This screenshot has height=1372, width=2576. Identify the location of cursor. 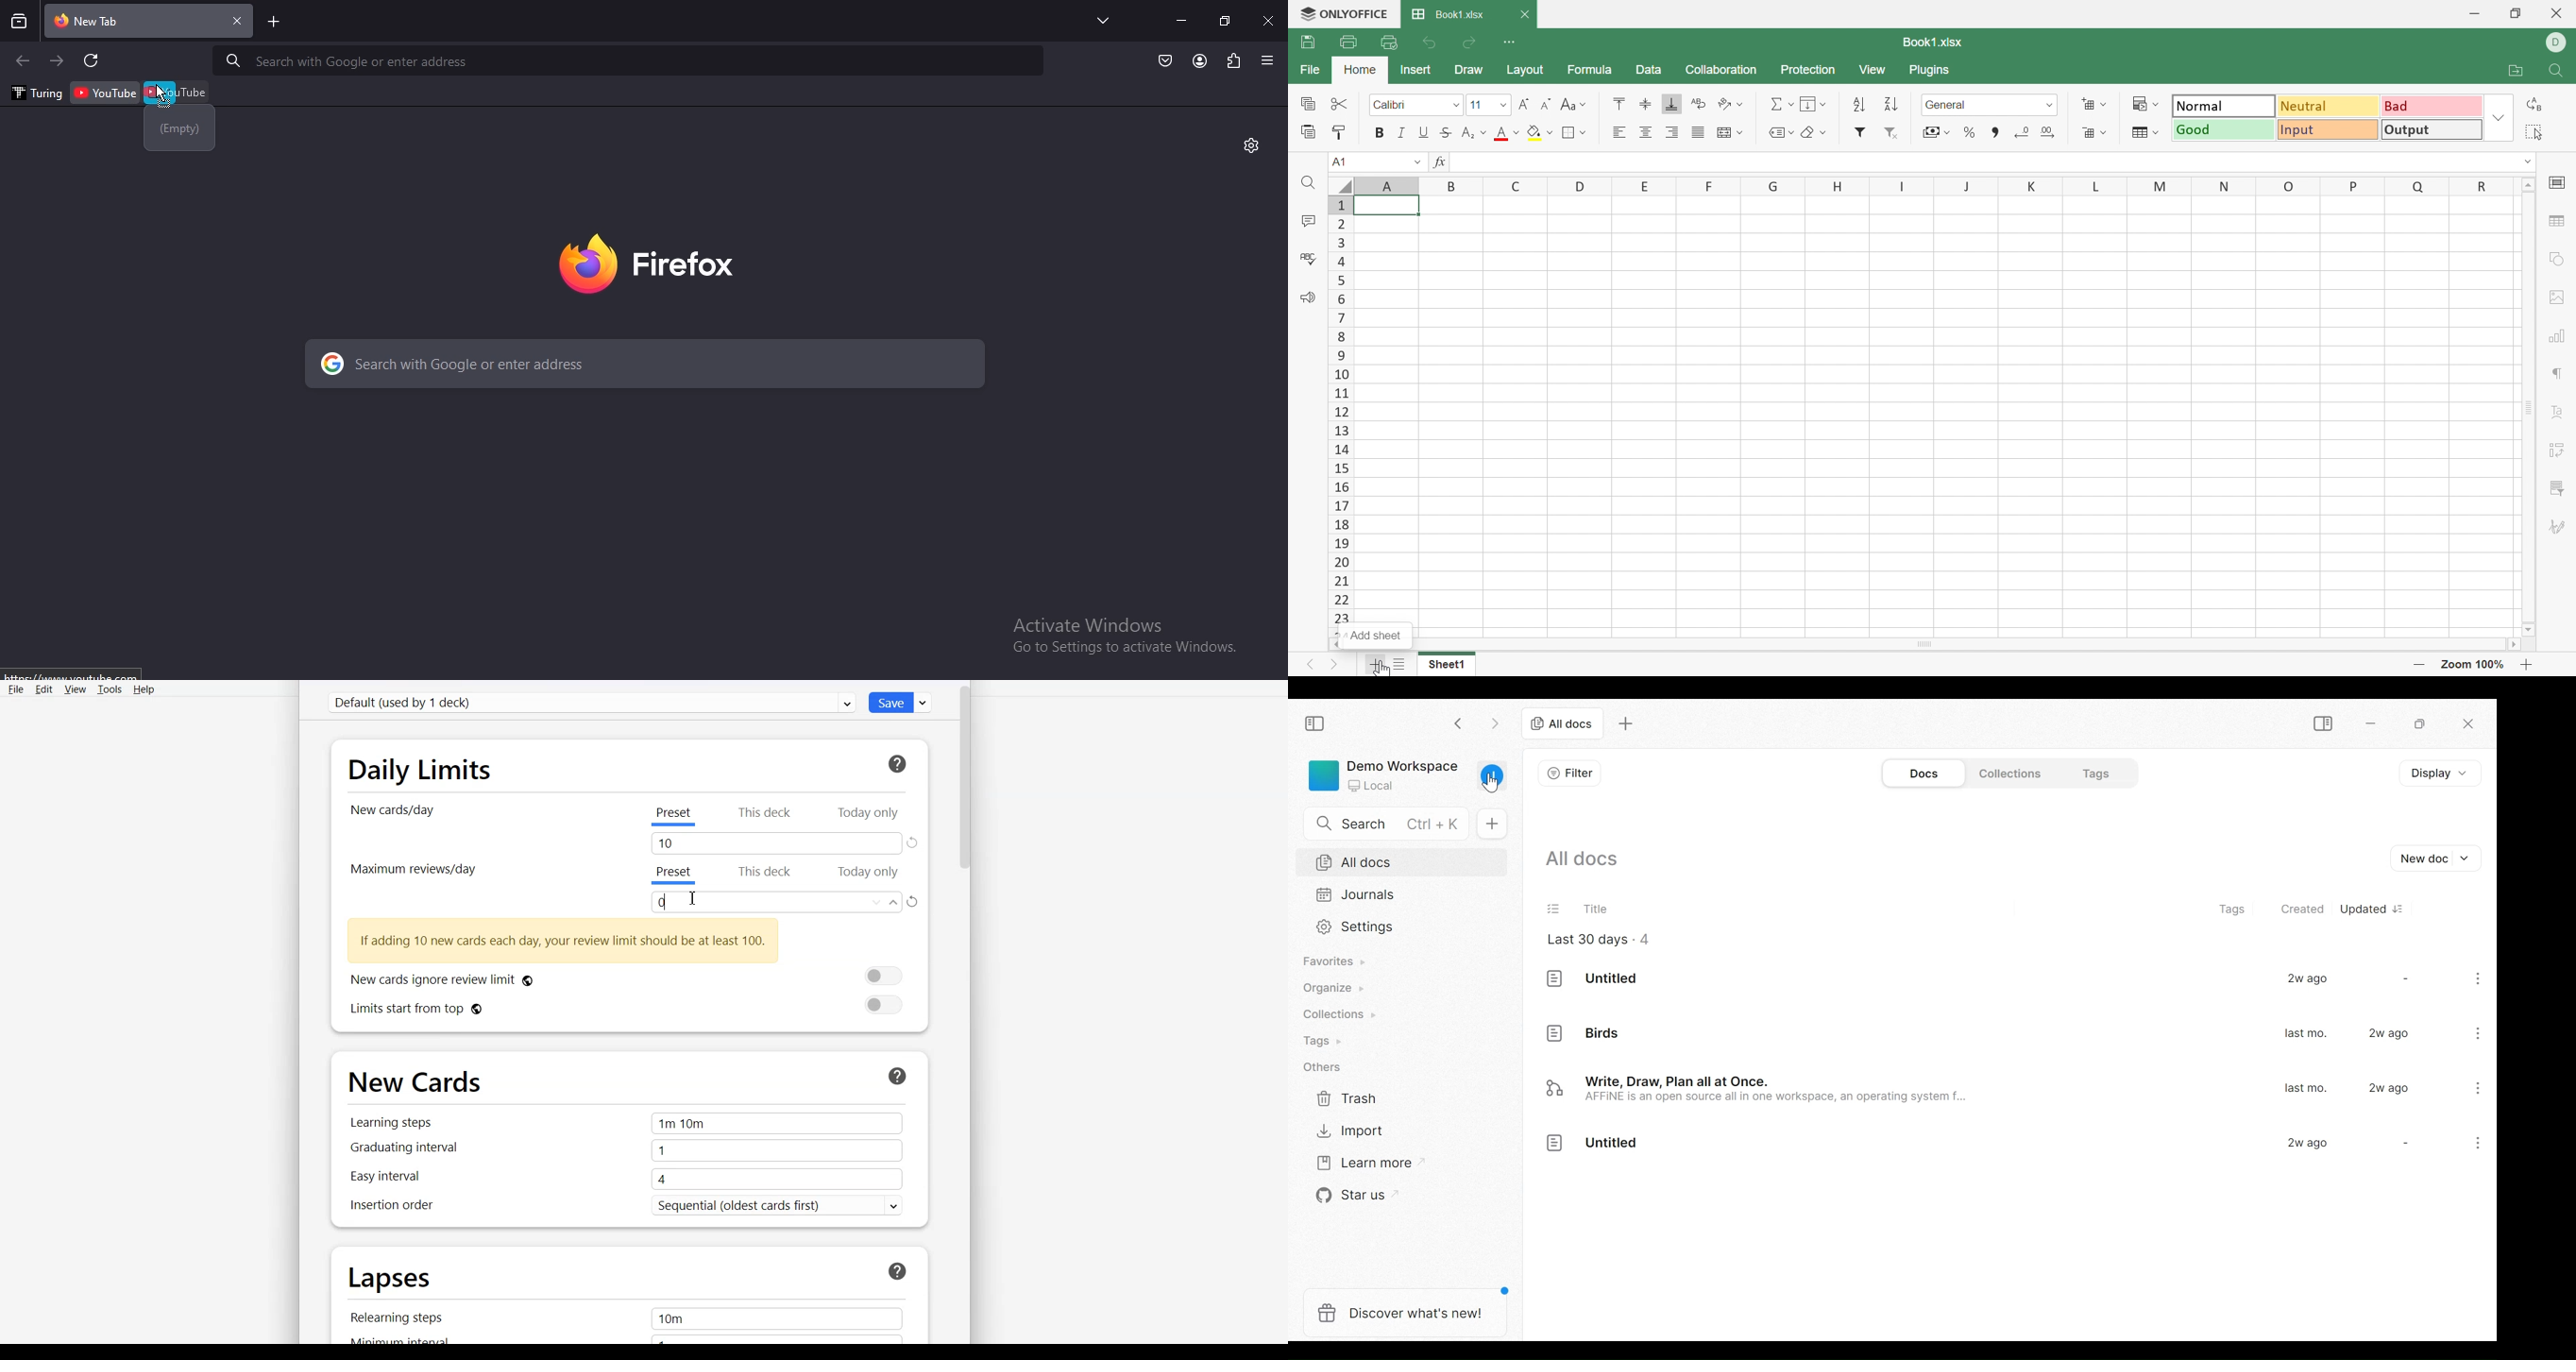
(1491, 784).